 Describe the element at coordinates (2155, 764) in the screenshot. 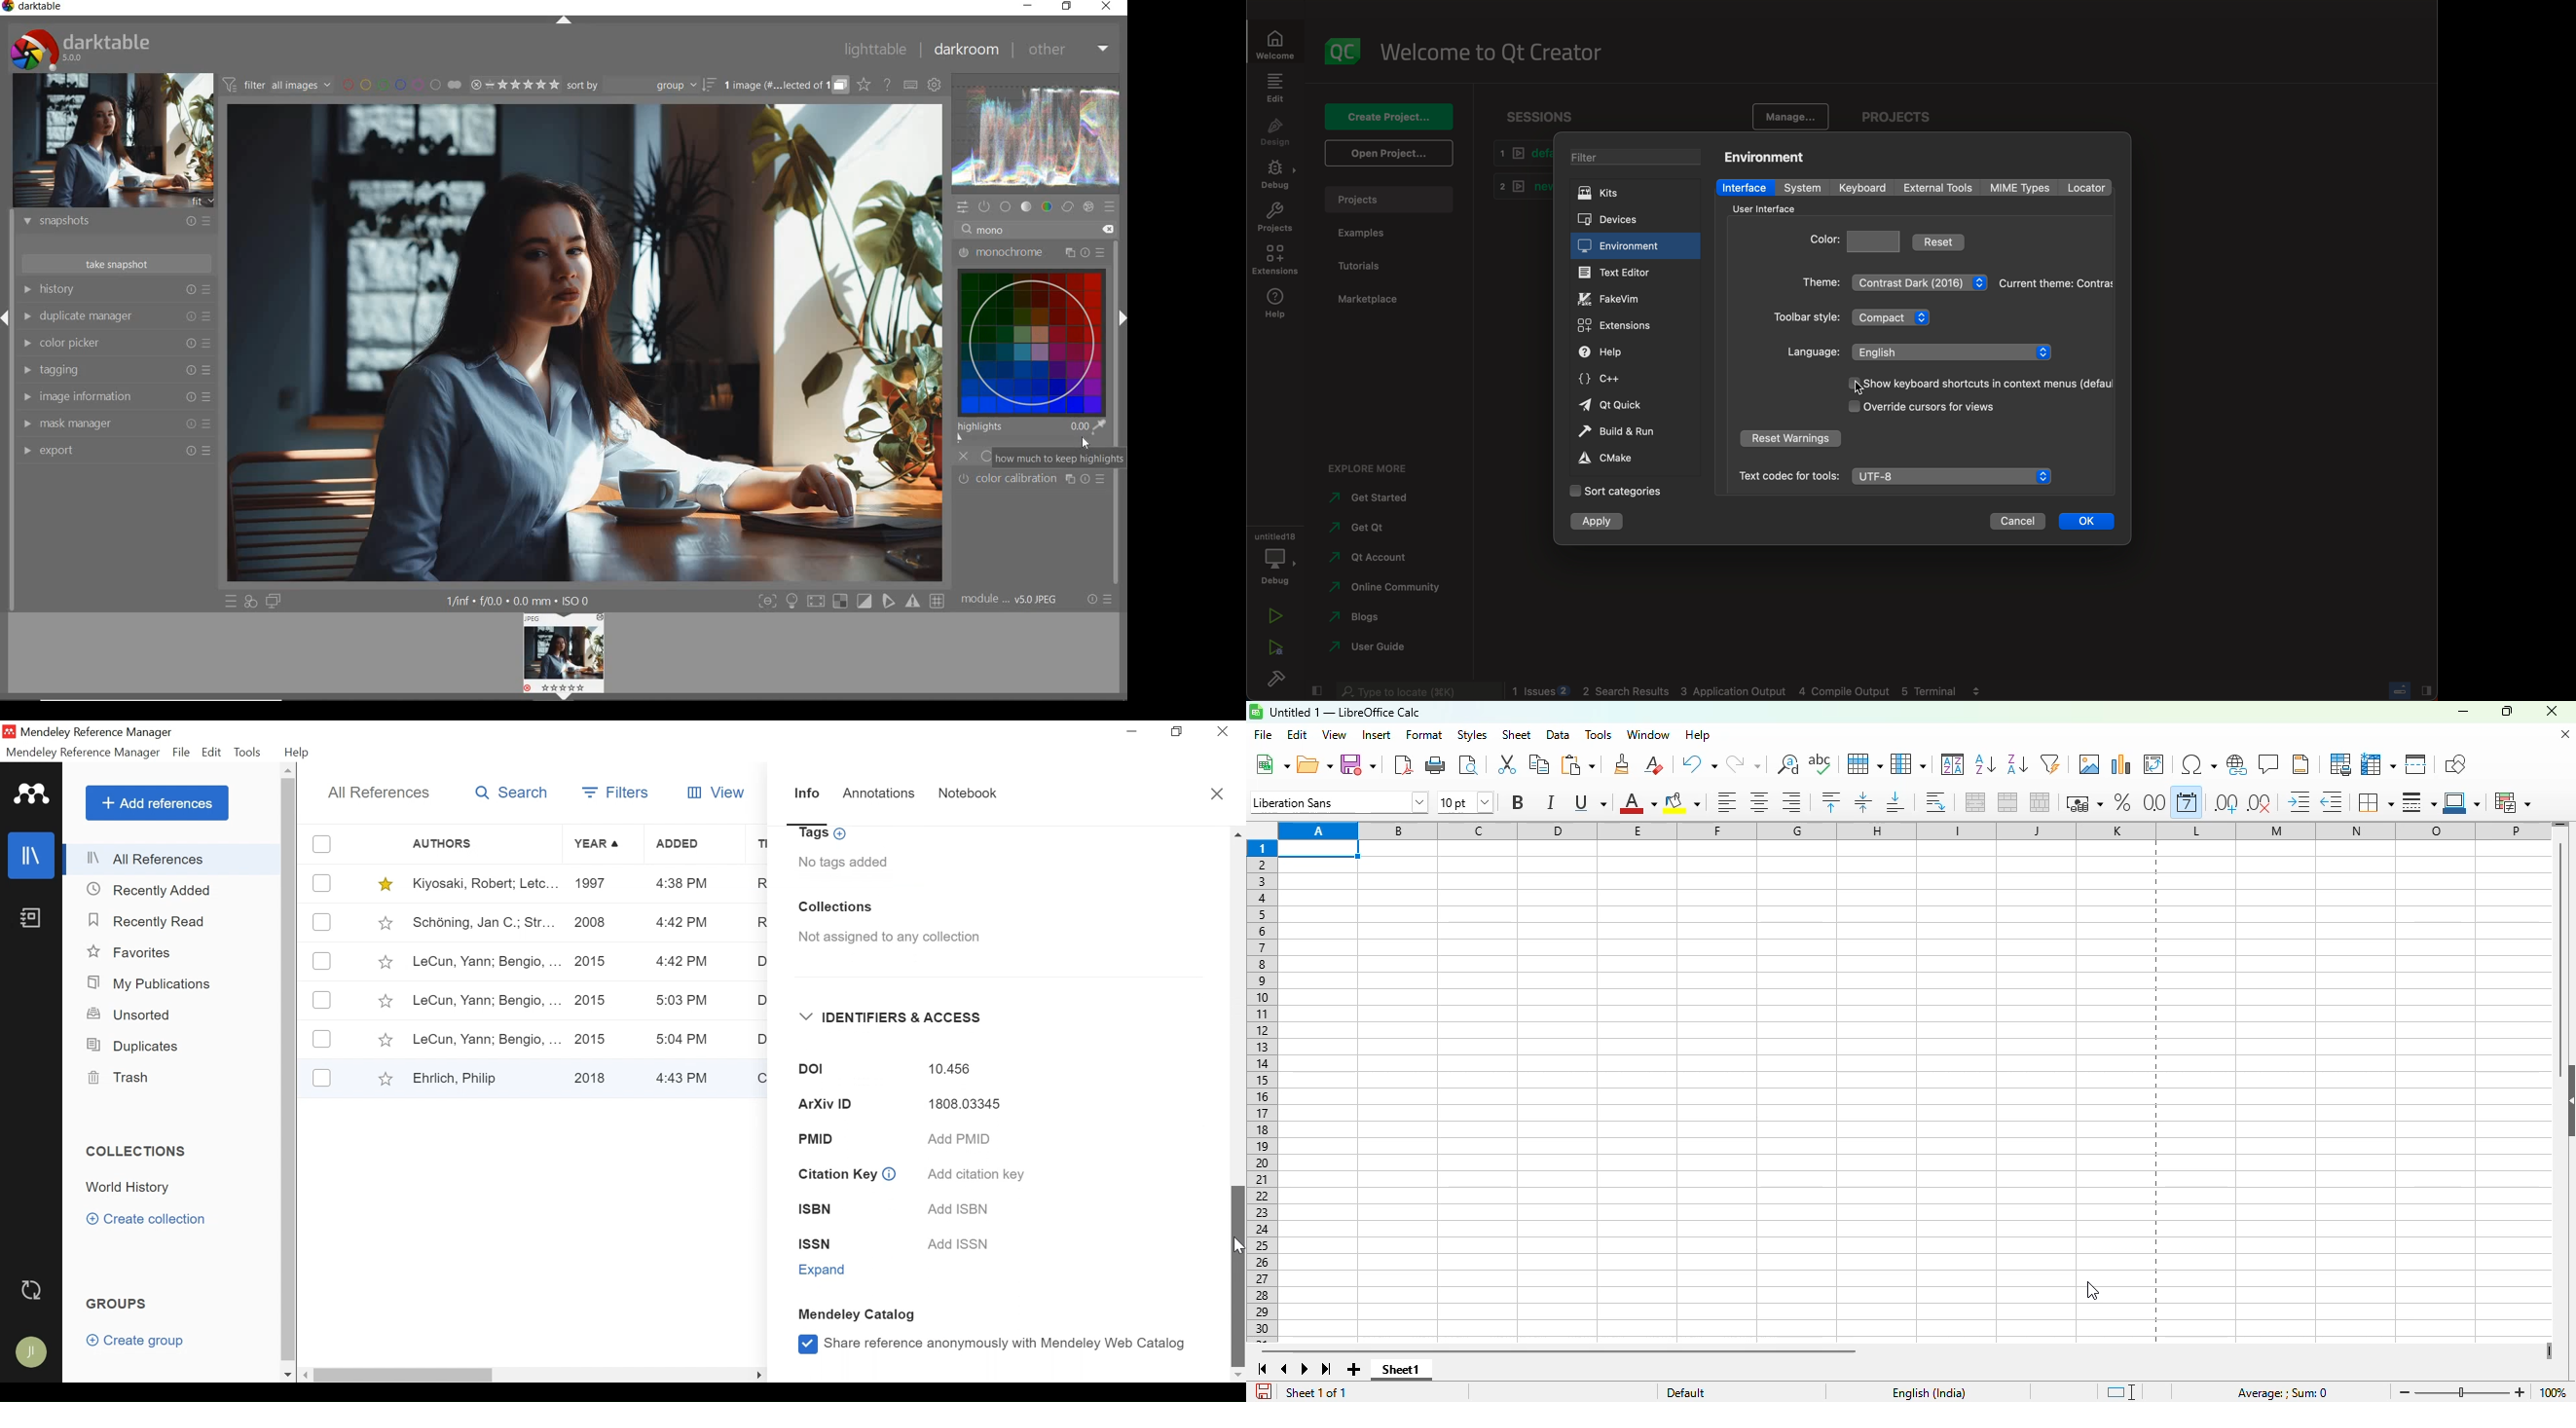

I see `insert or edit pivot table` at that location.